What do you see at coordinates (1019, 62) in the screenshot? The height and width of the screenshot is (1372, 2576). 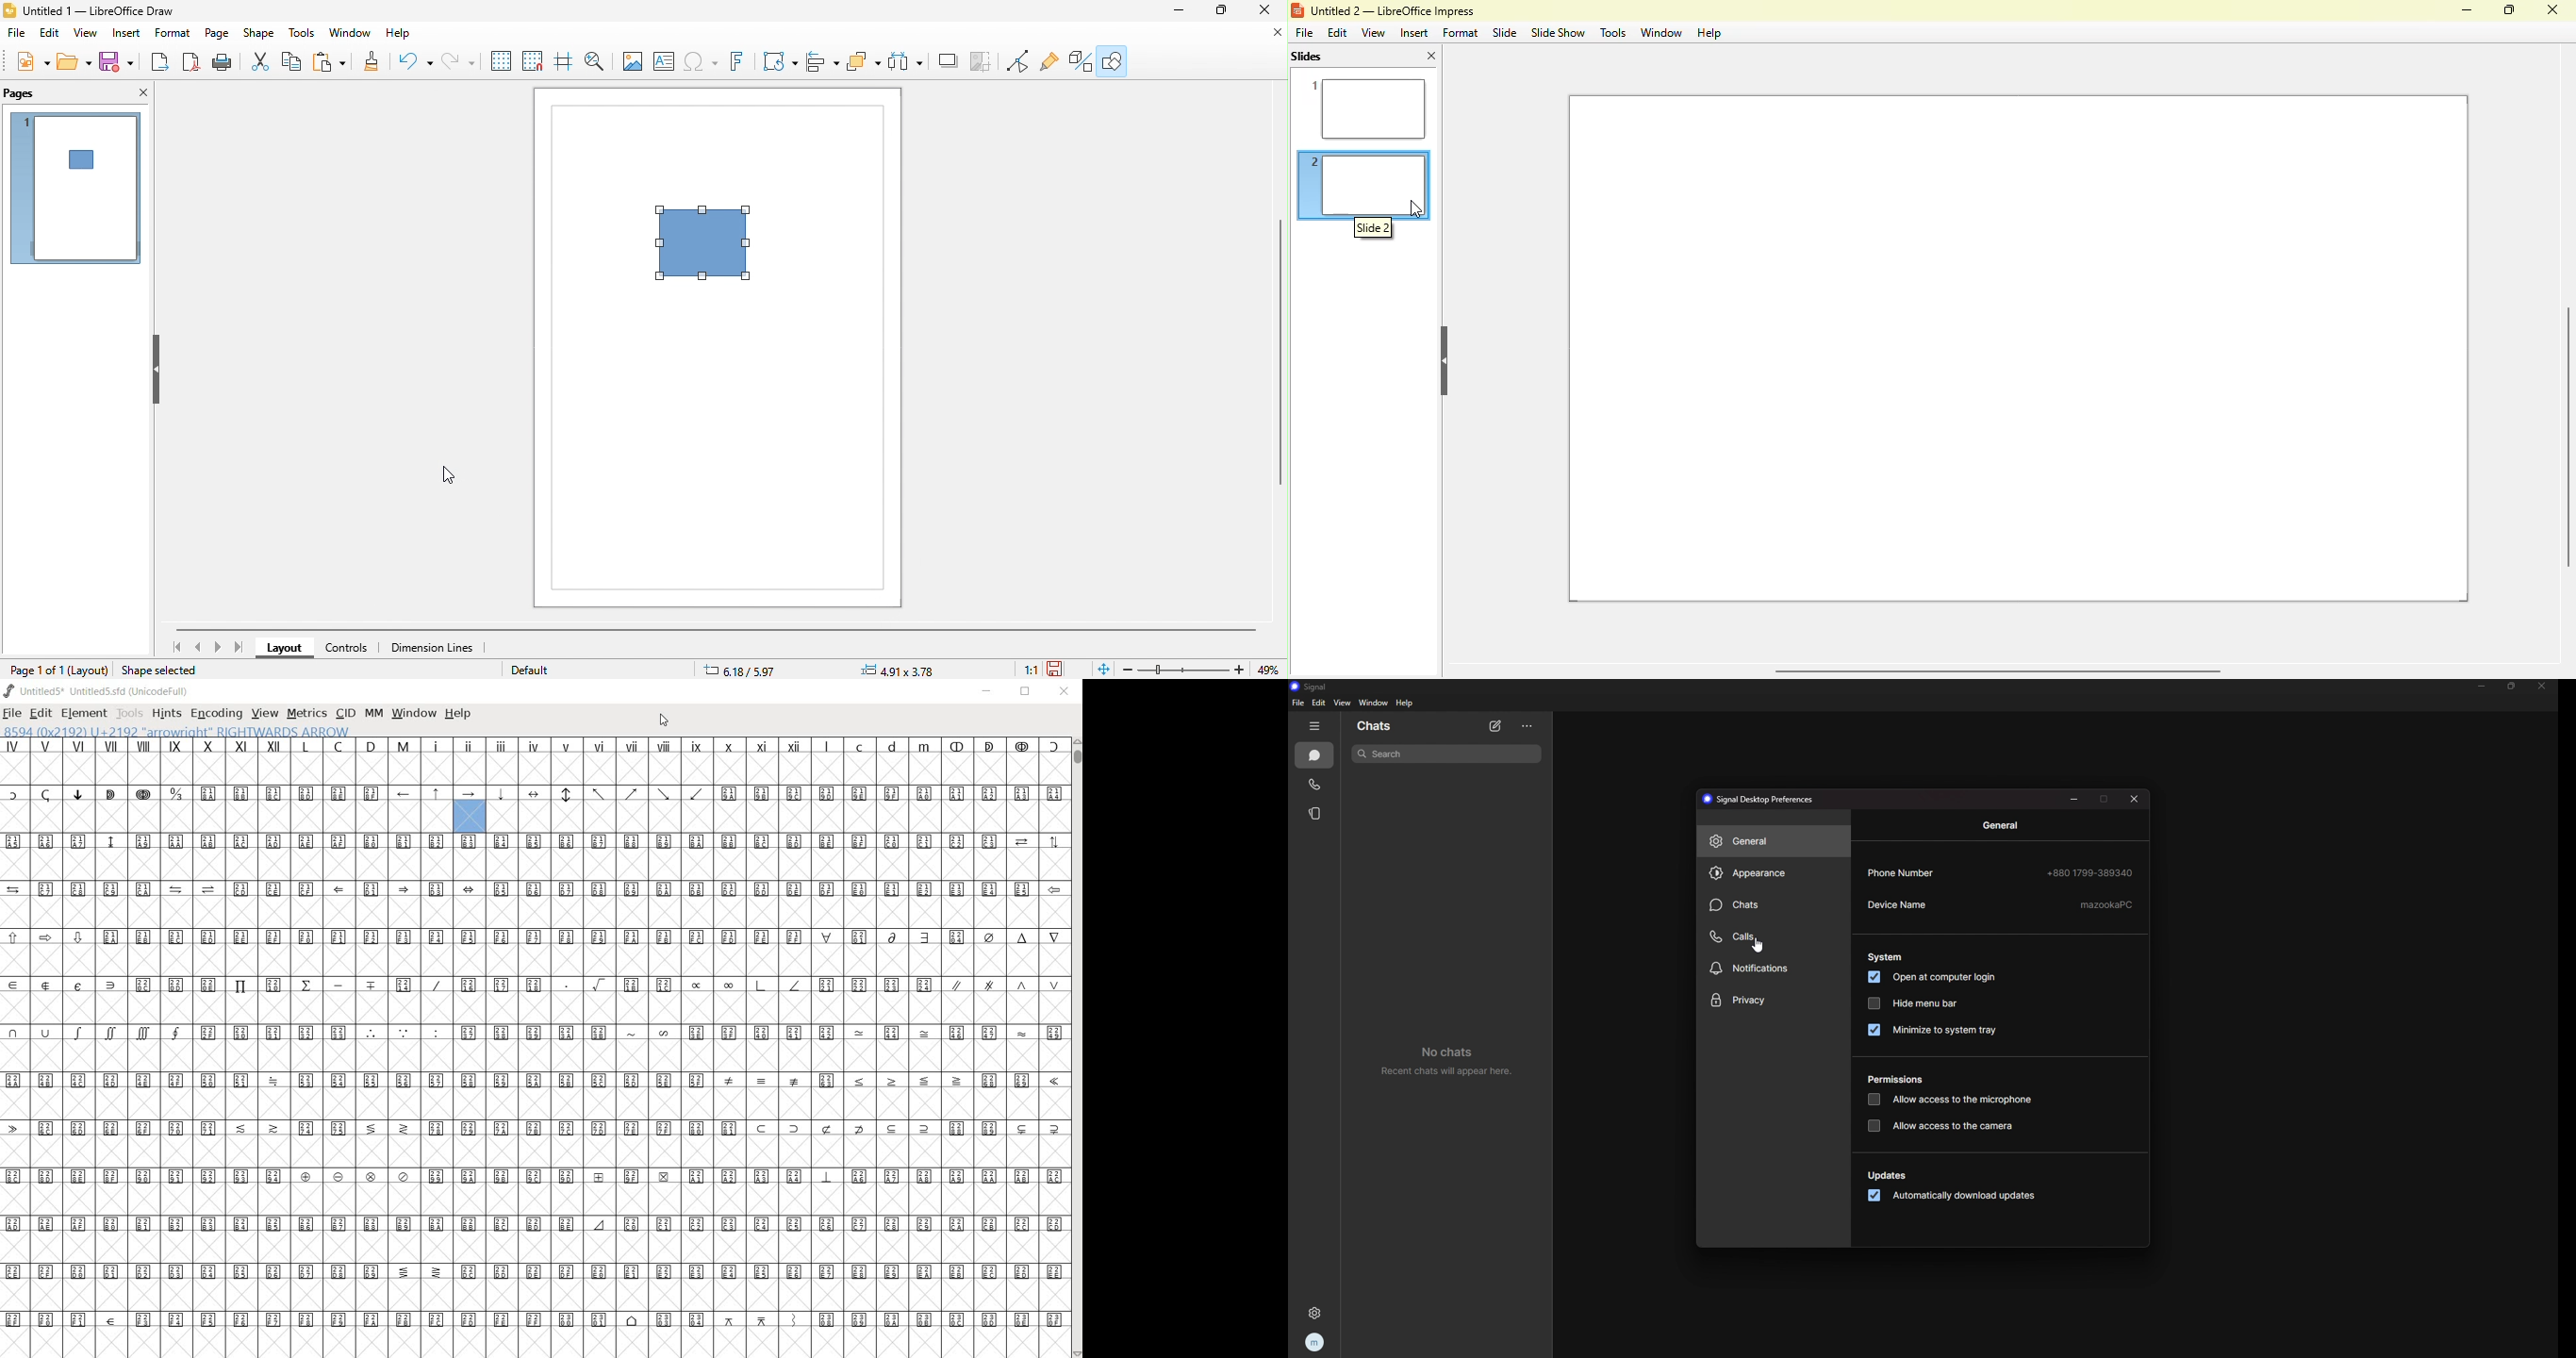 I see `toggle point edit mode` at bounding box center [1019, 62].